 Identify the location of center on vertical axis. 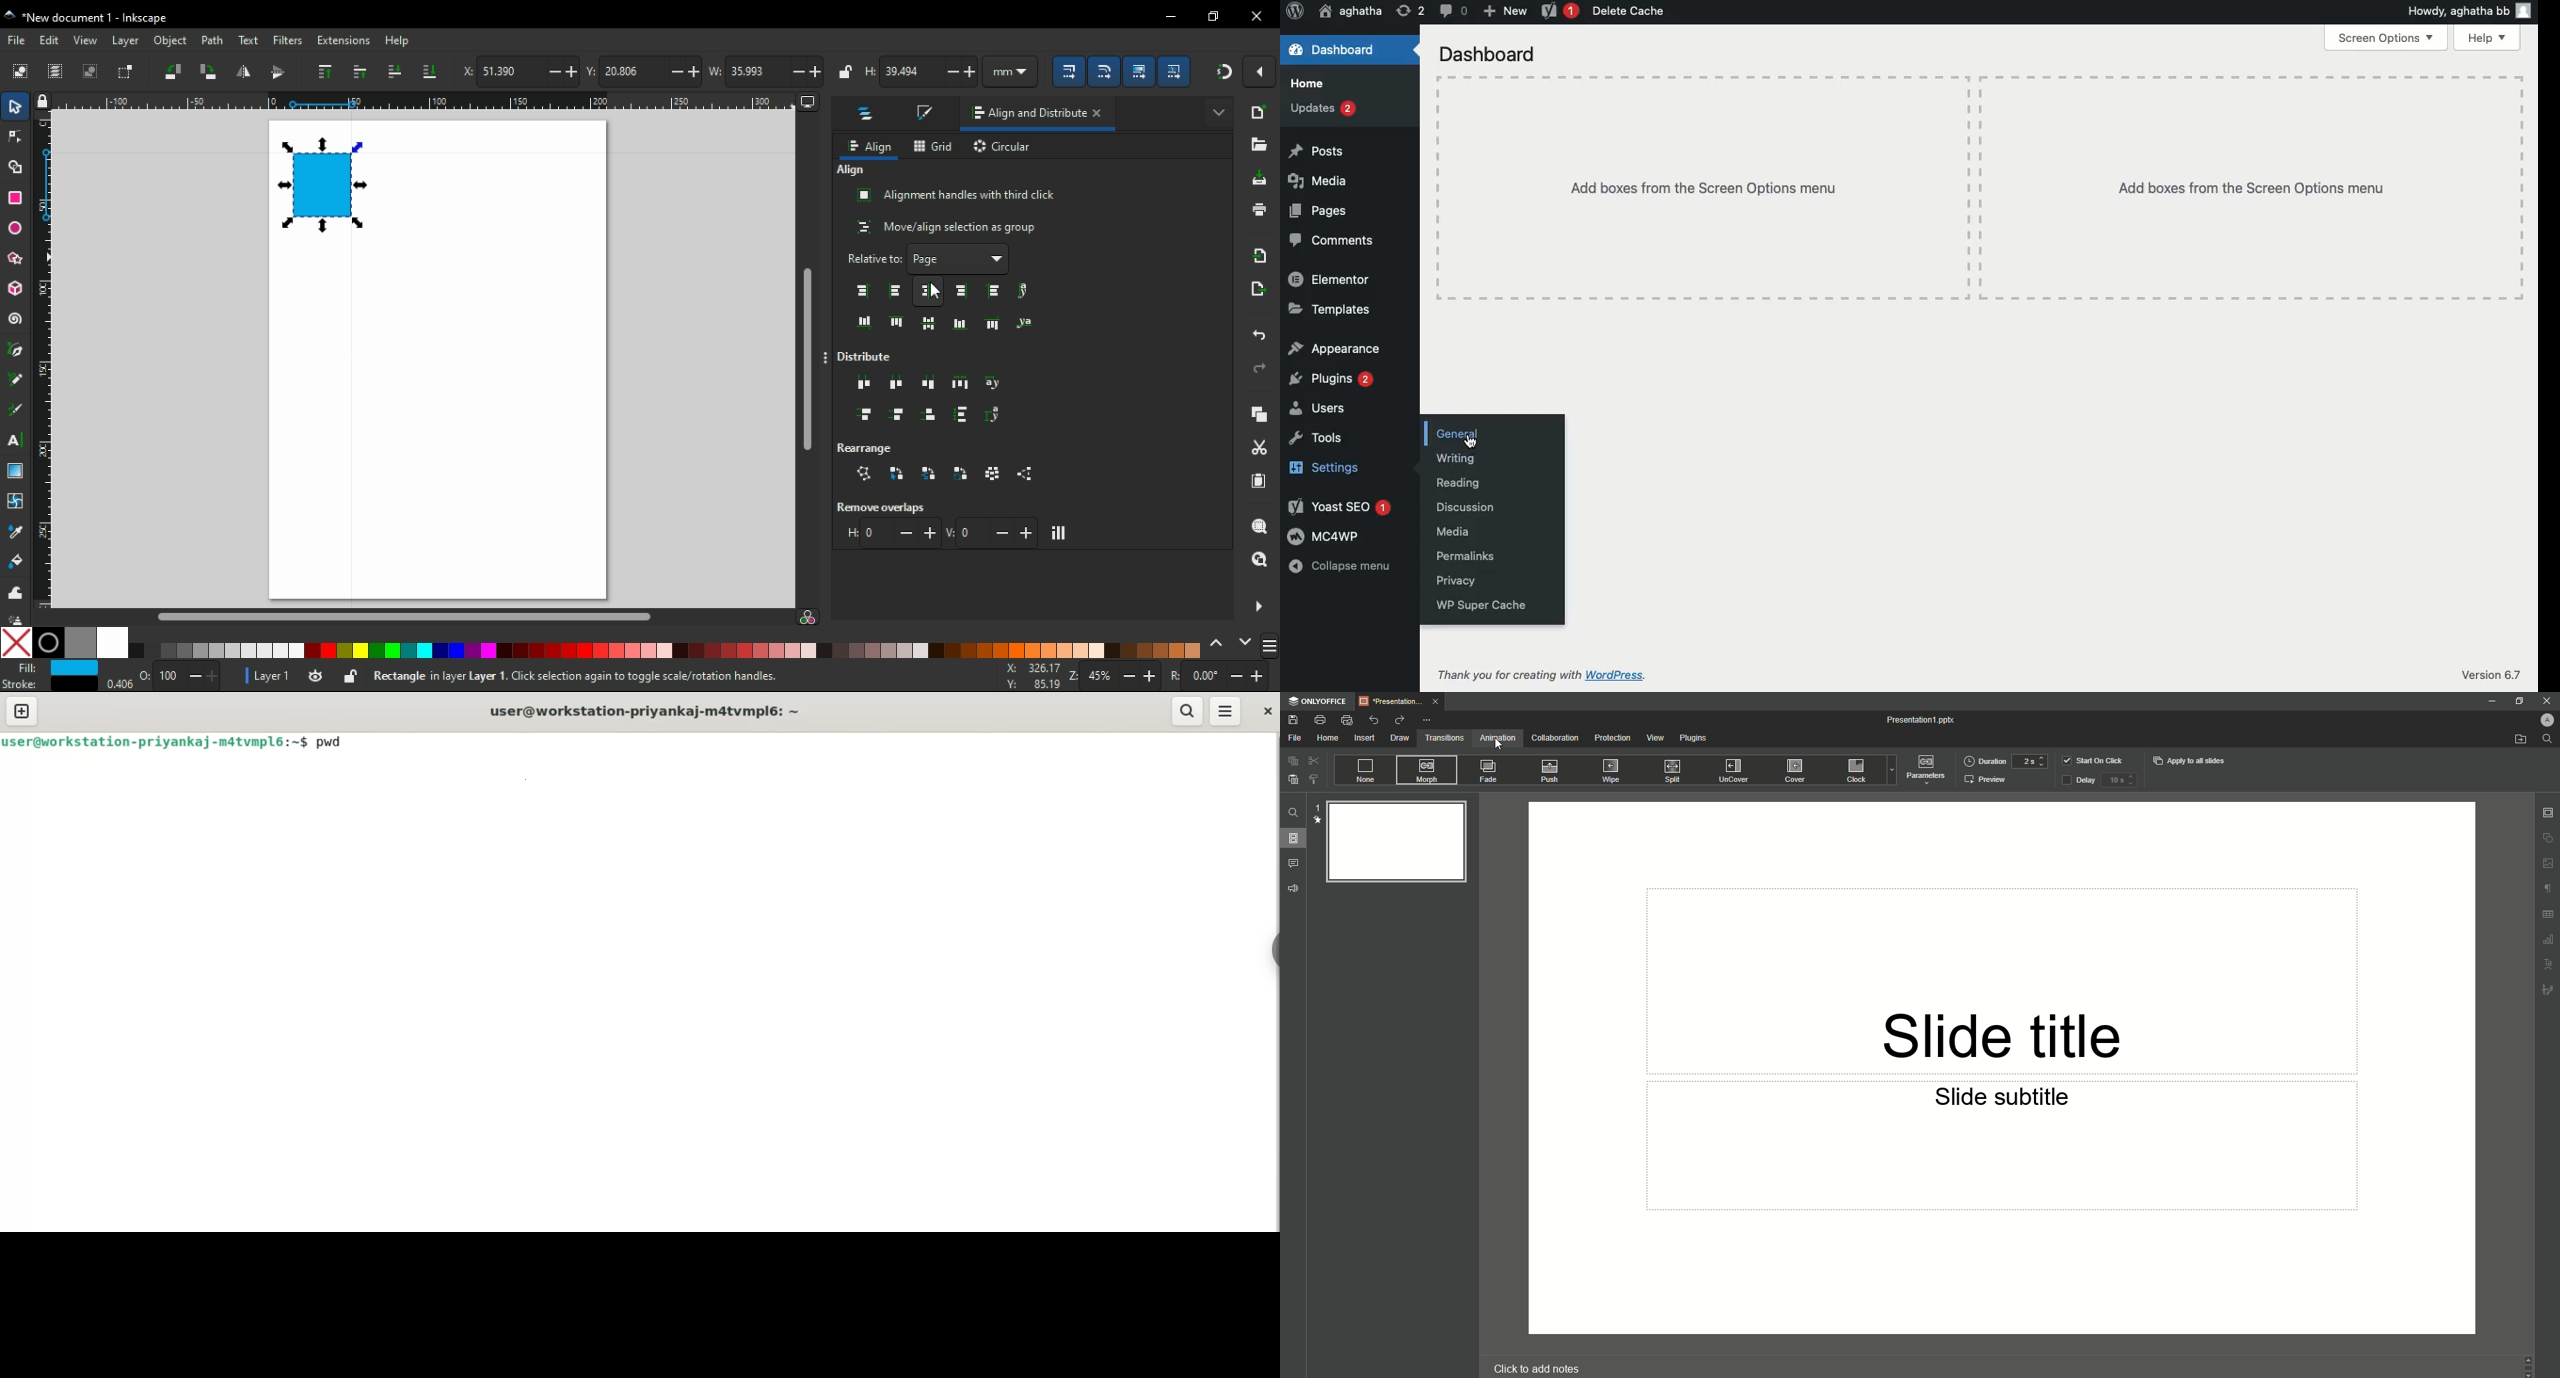
(931, 290).